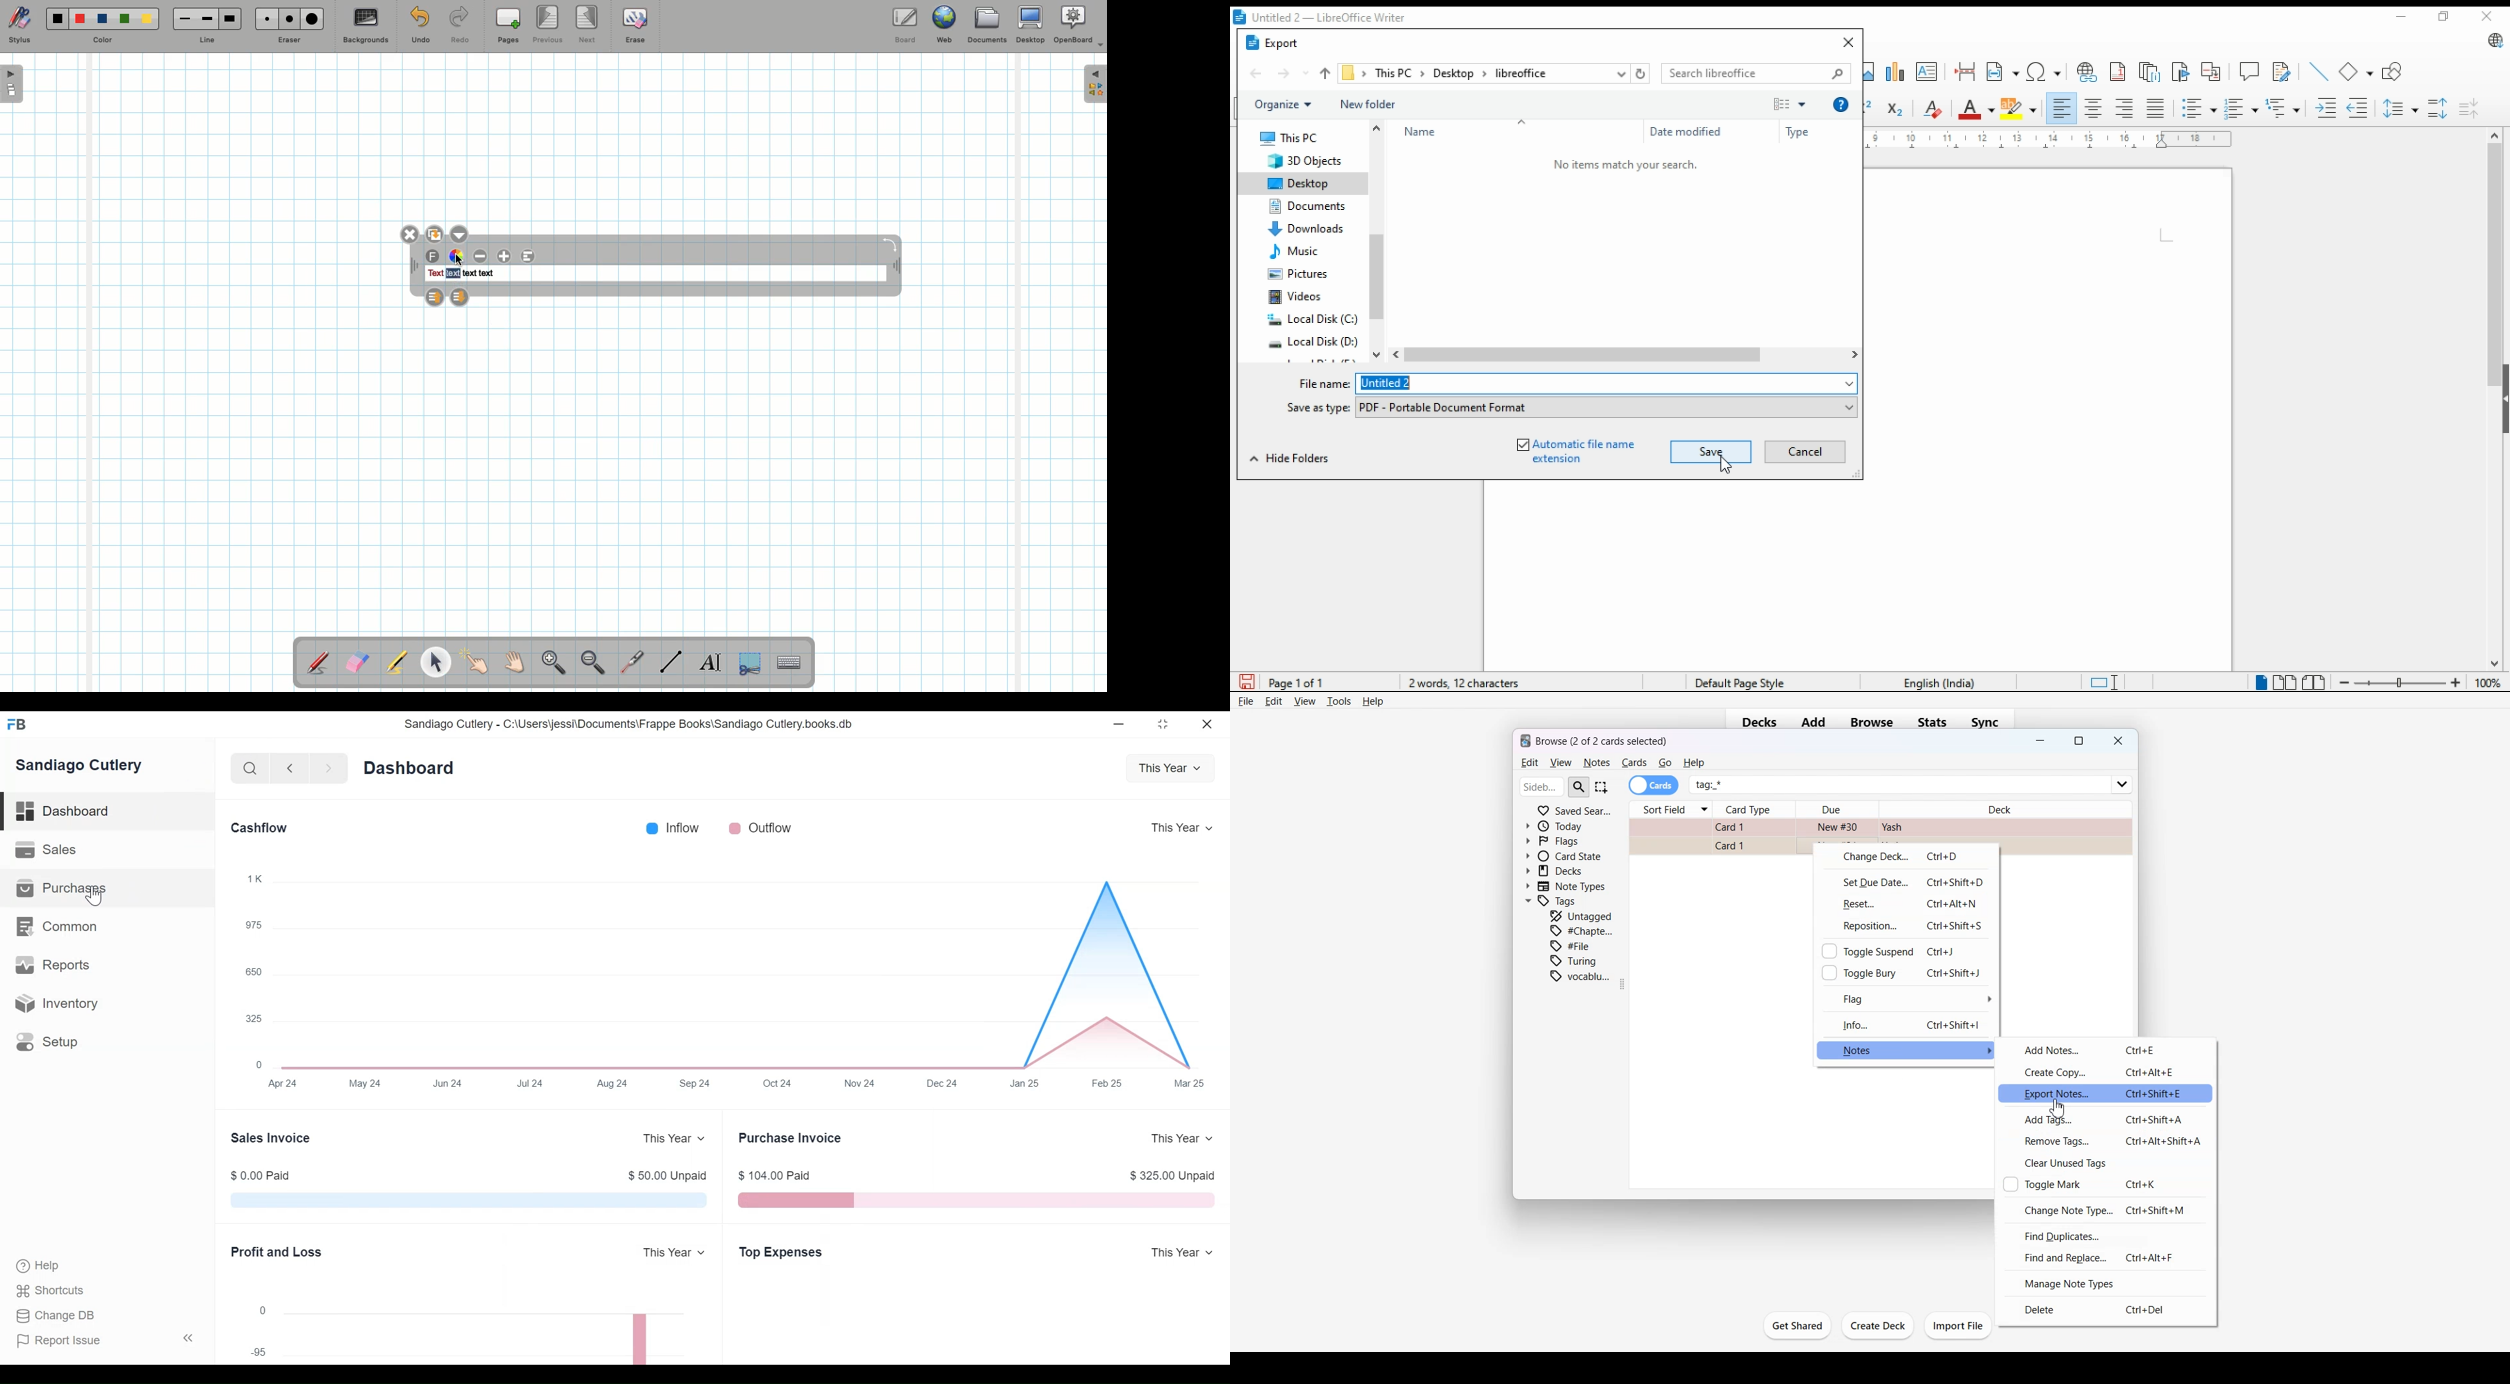  Describe the element at coordinates (1959, 1325) in the screenshot. I see `Import File` at that location.